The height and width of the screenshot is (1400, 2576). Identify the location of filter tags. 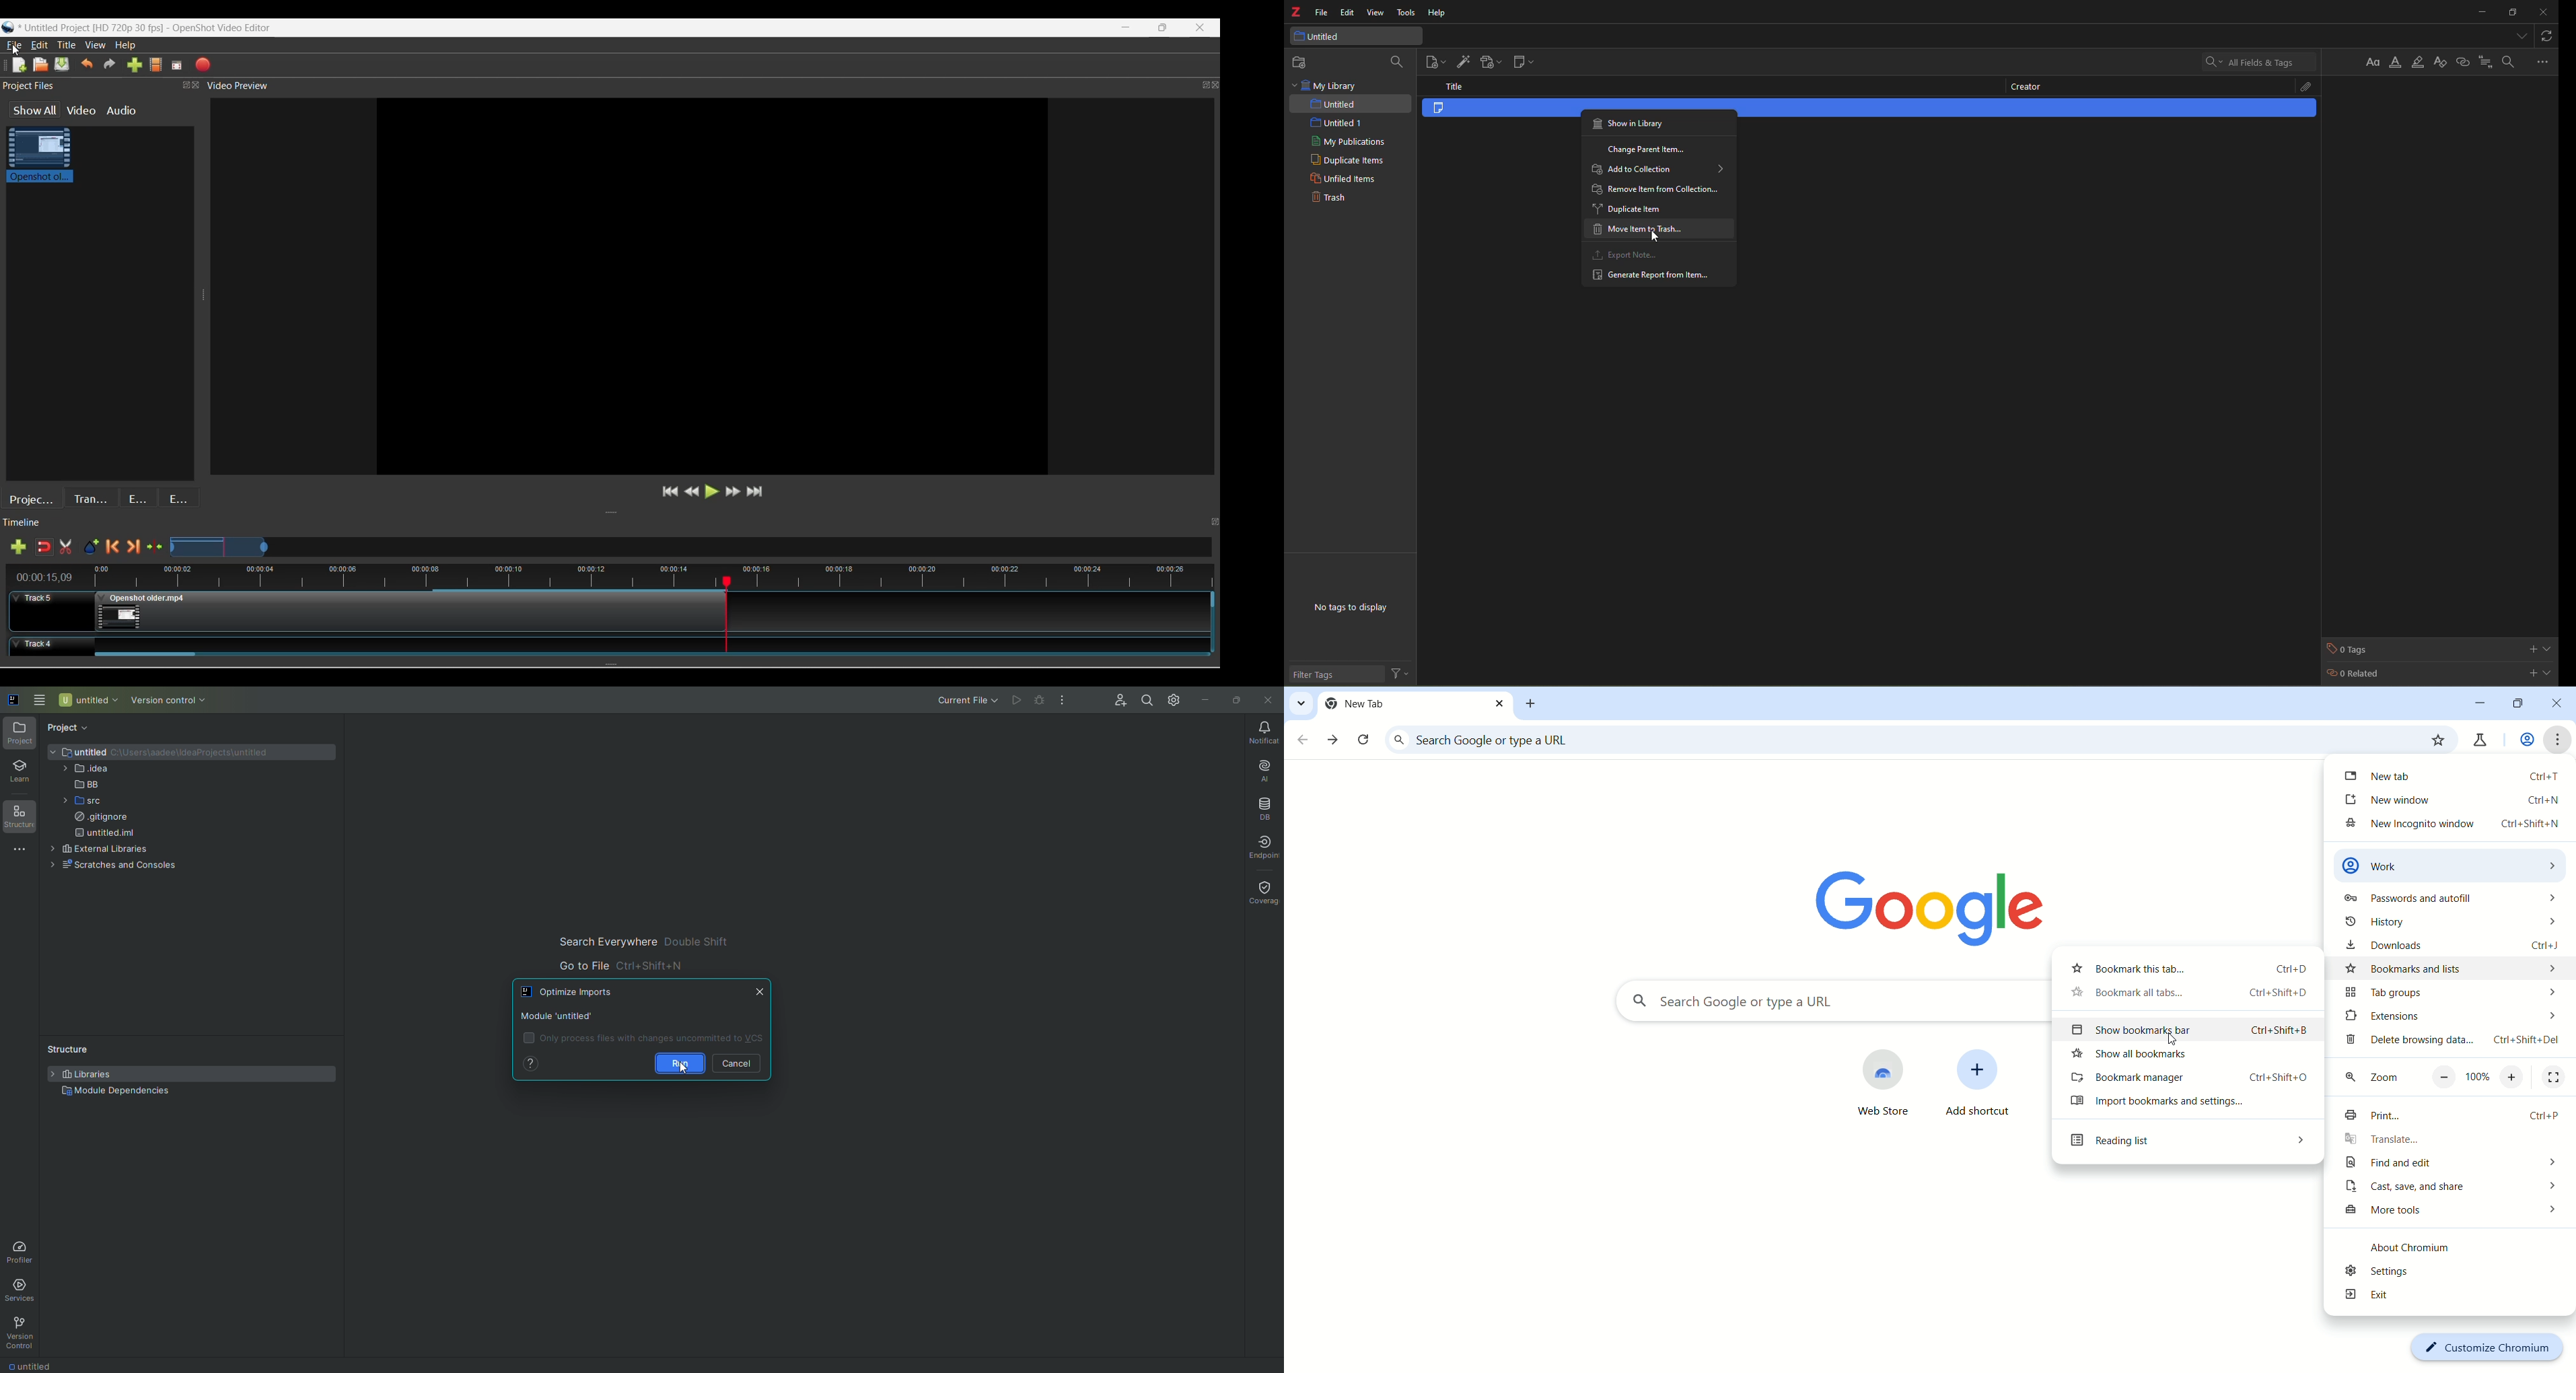
(1318, 675).